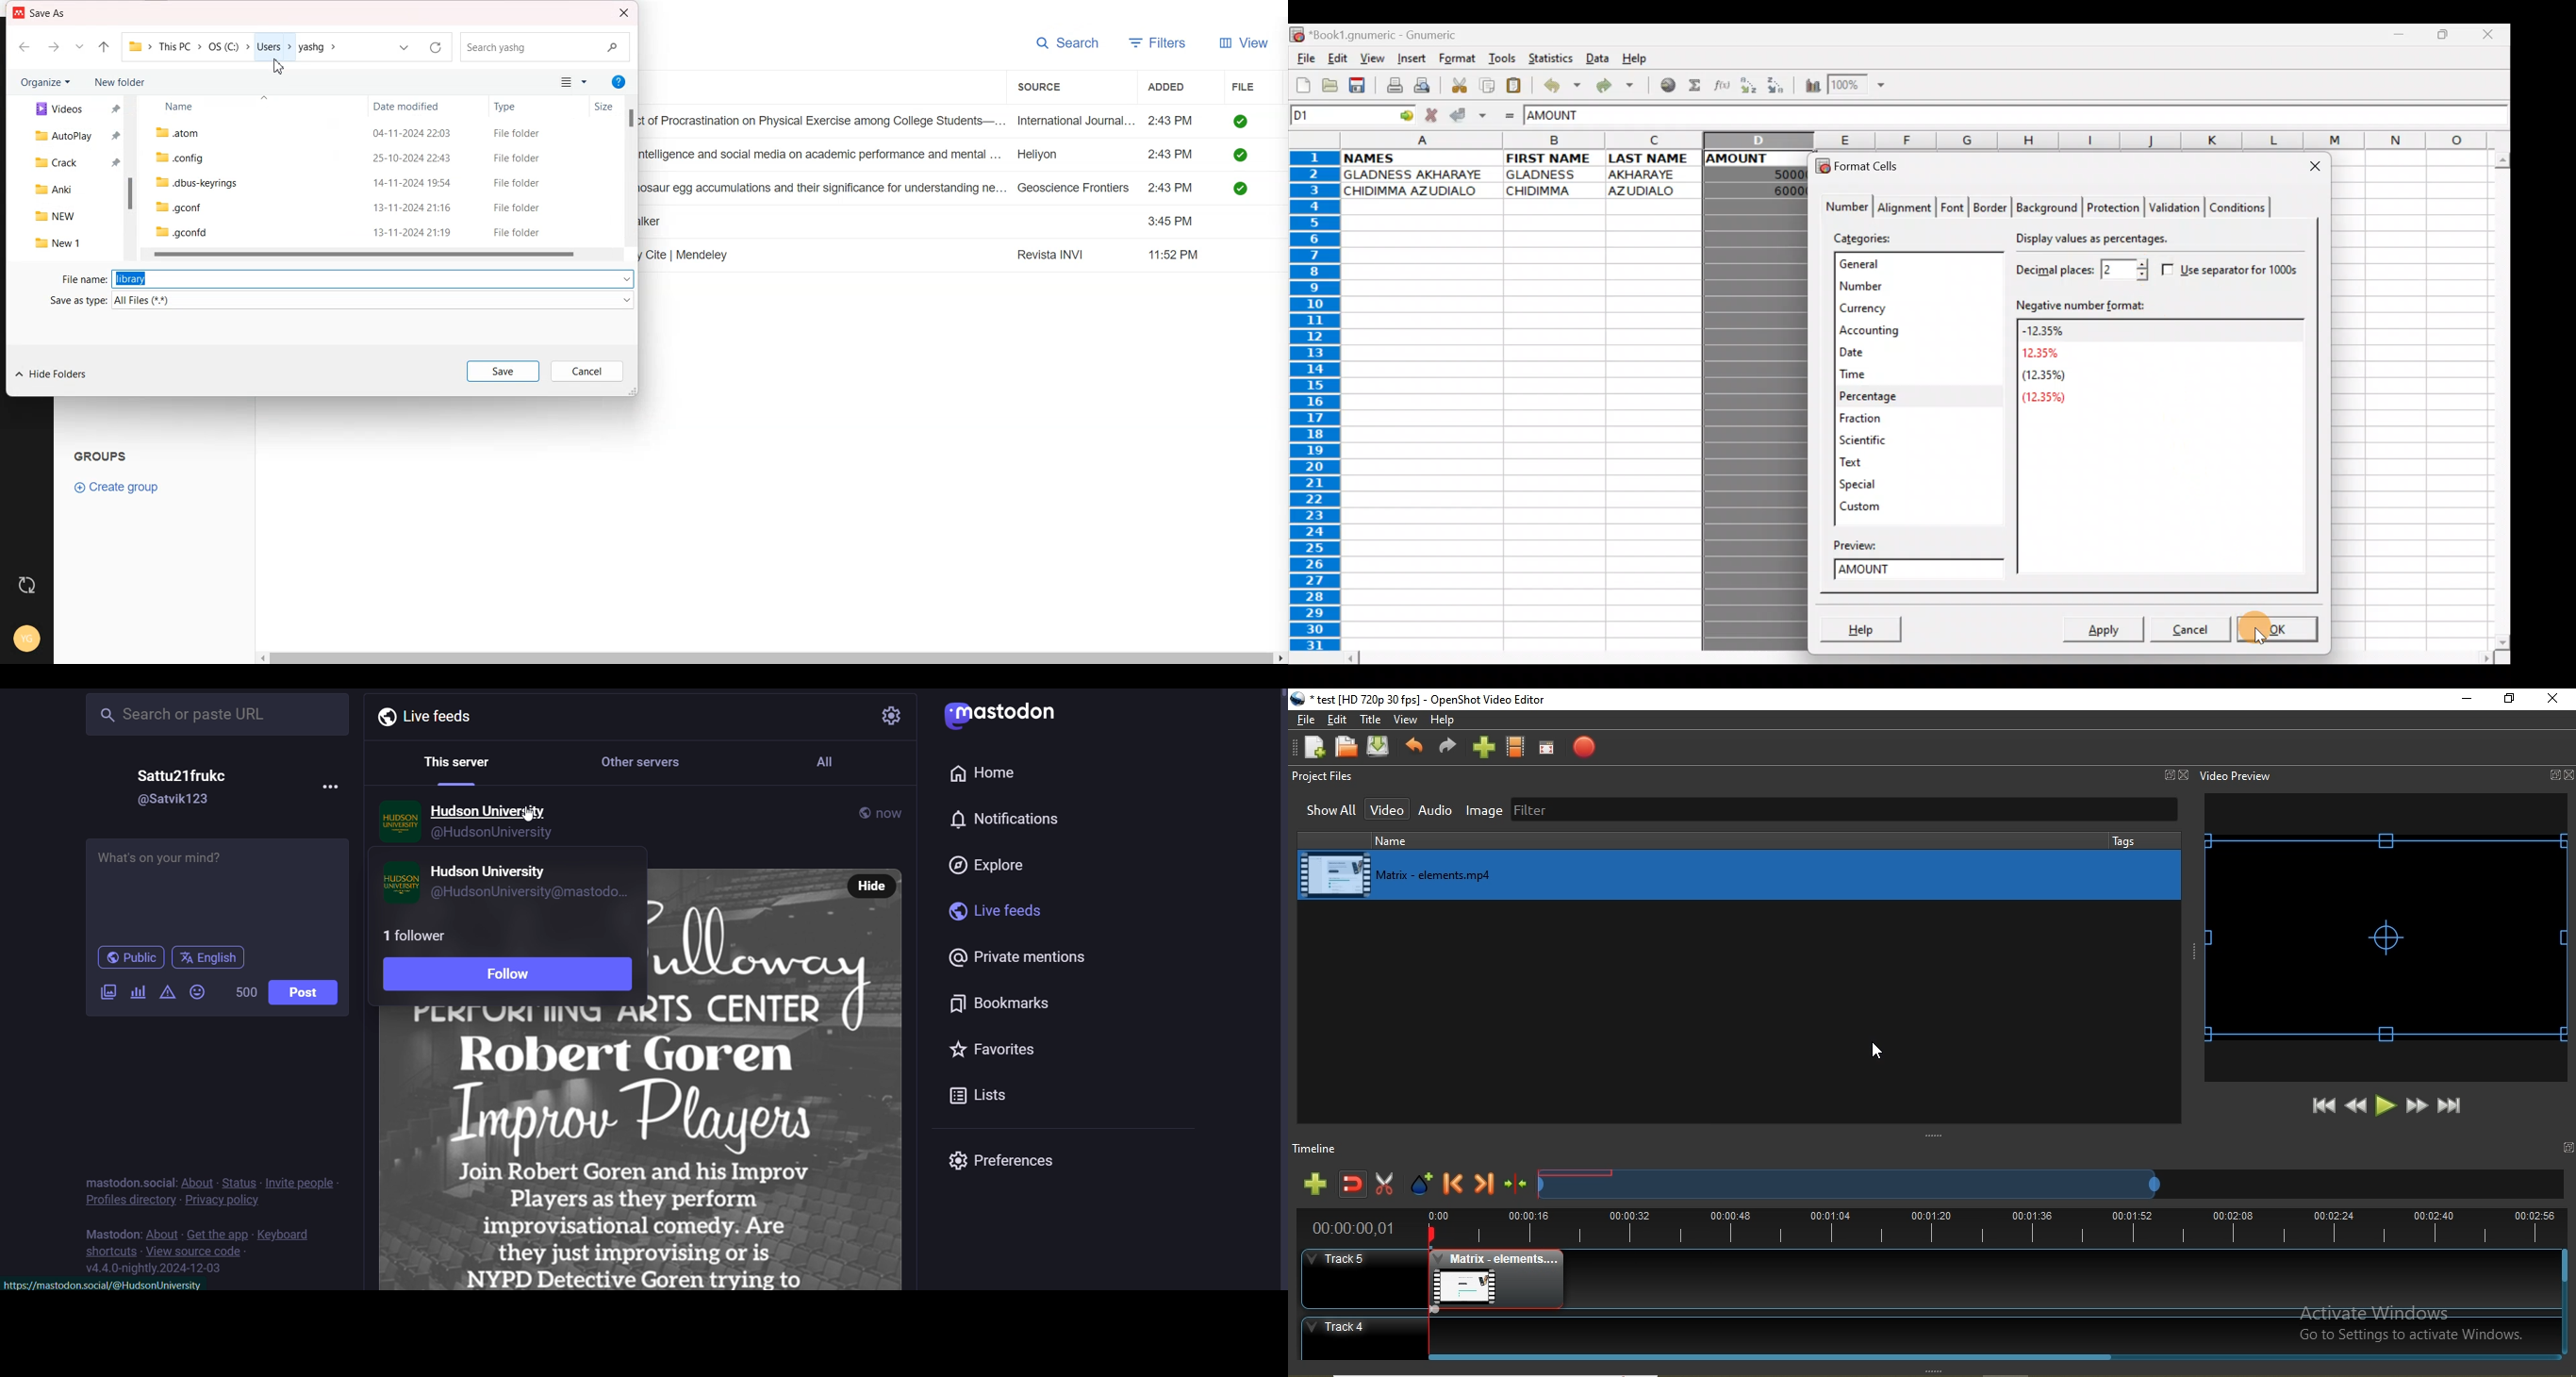 This screenshot has height=1400, width=2576. Describe the element at coordinates (128, 958) in the screenshot. I see `public` at that location.